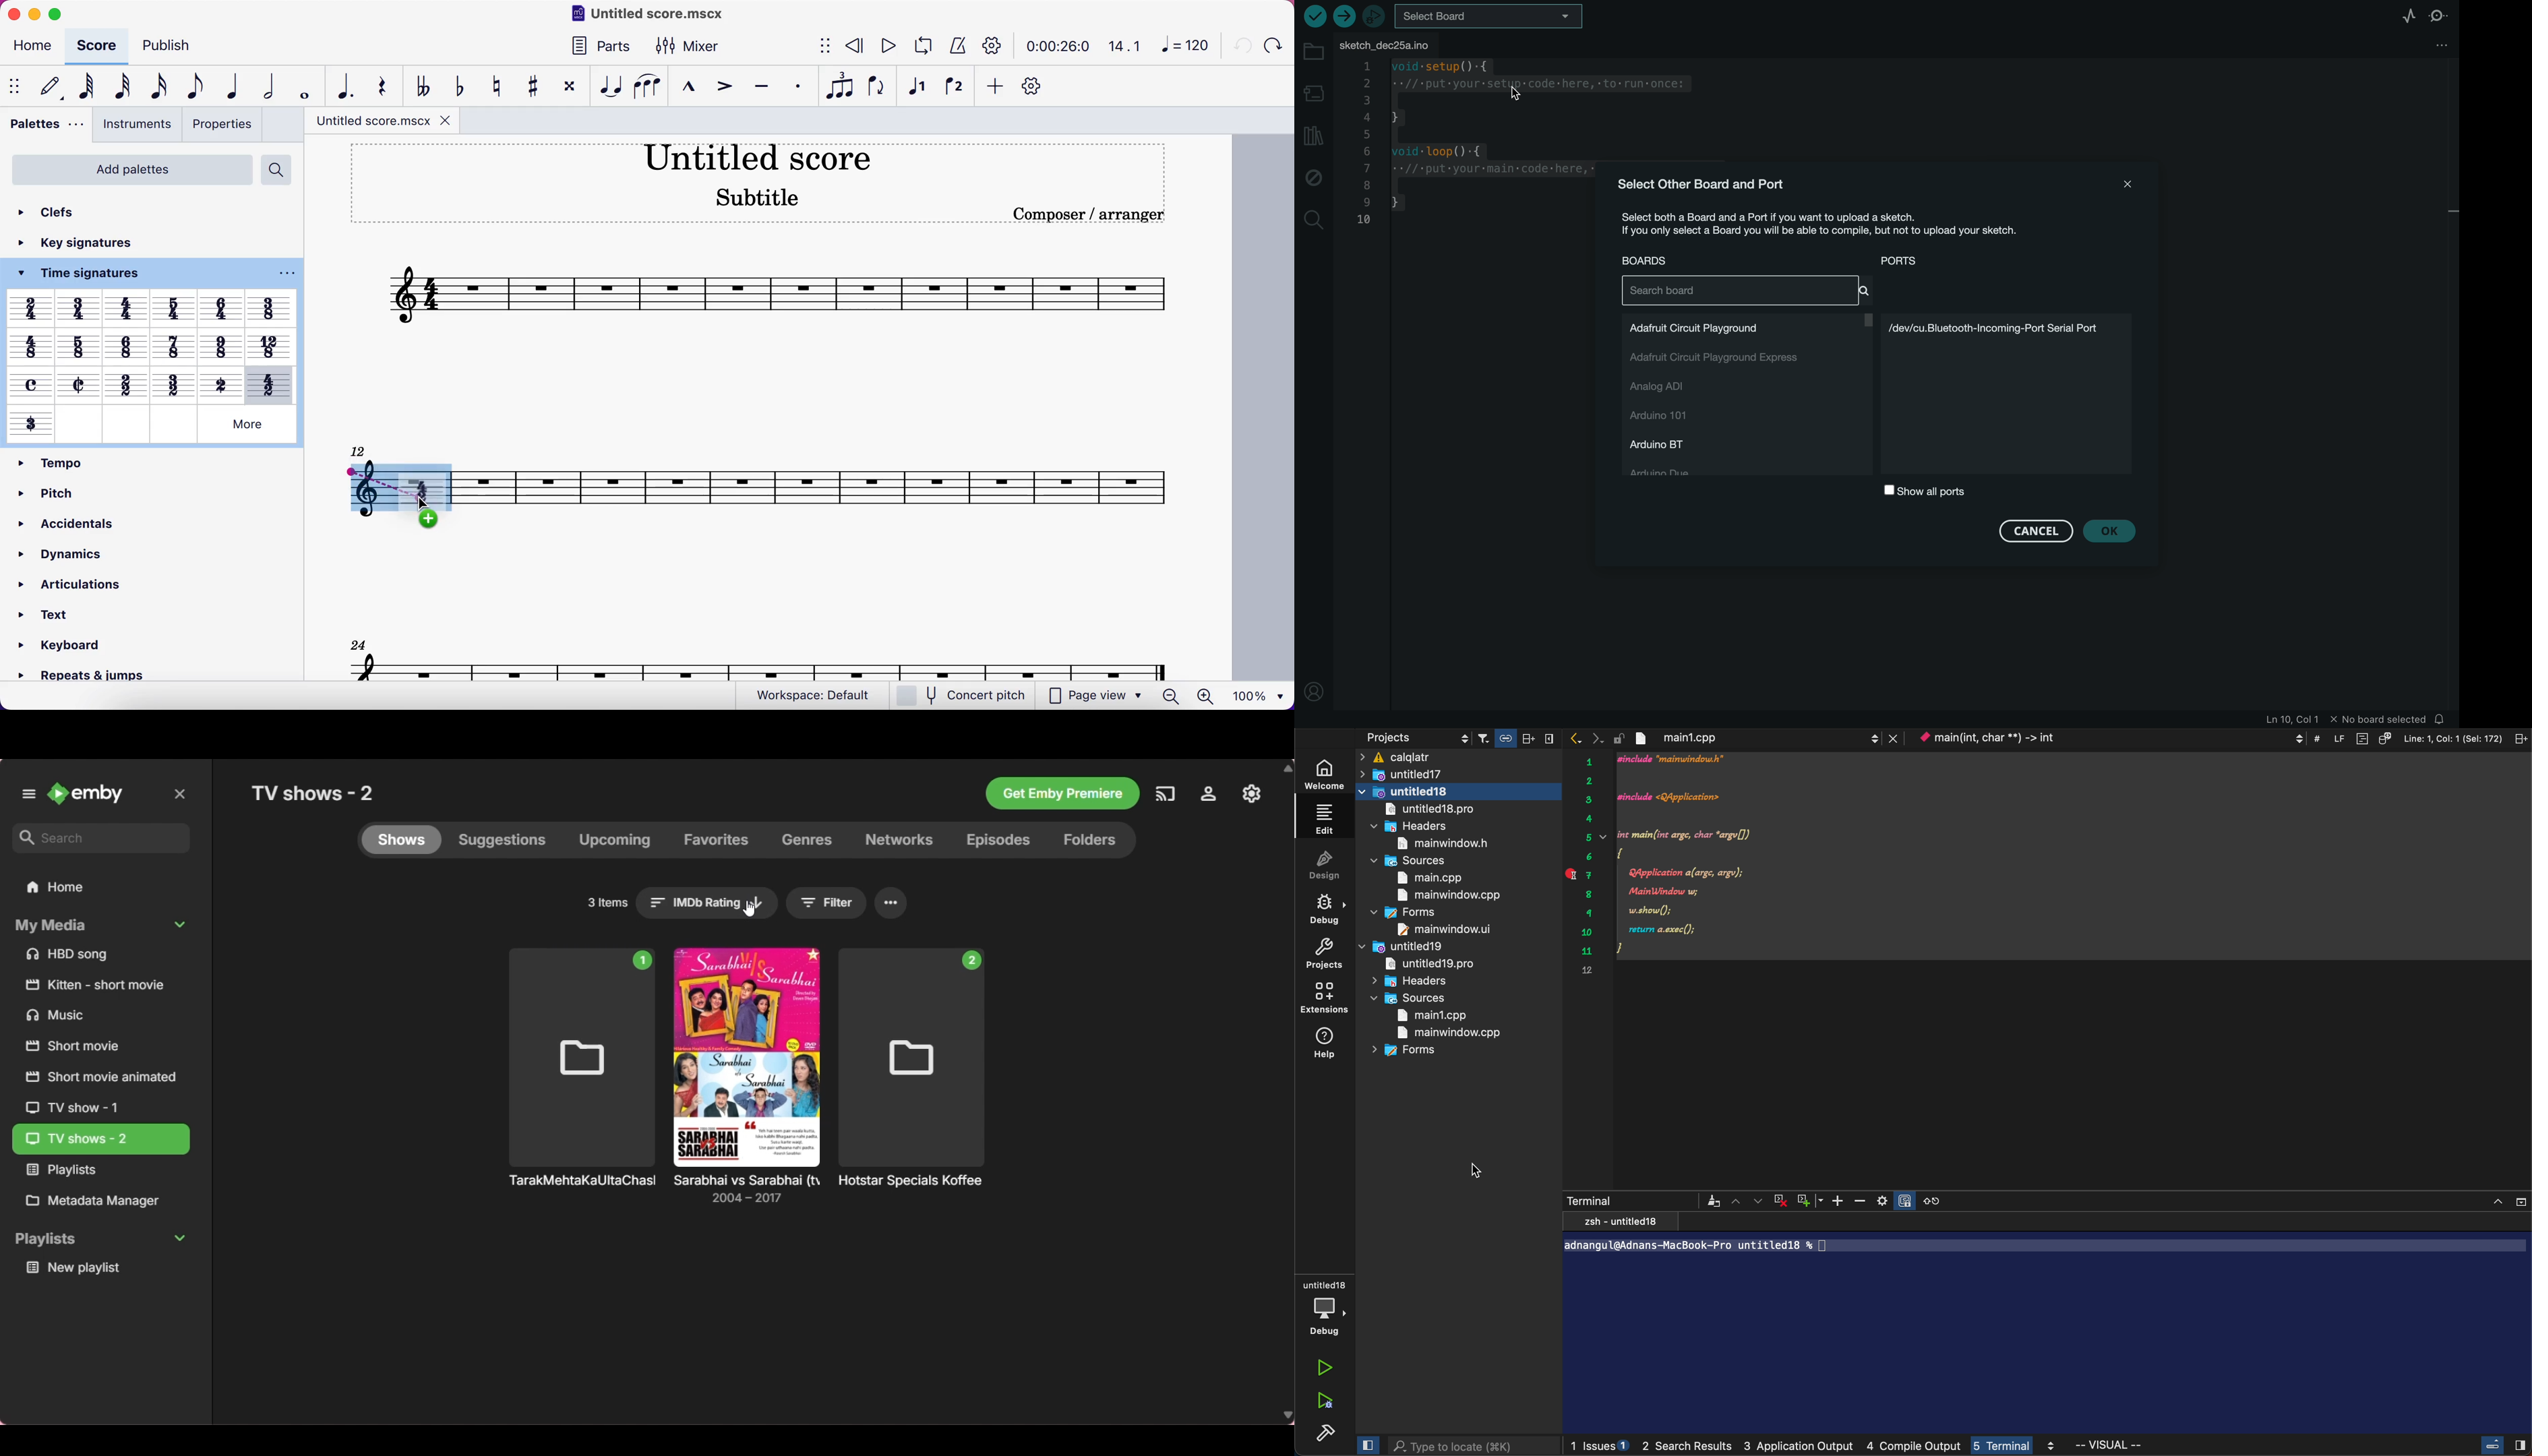 The width and height of the screenshot is (2548, 1456). What do you see at coordinates (32, 424) in the screenshot?
I see `` at bounding box center [32, 424].